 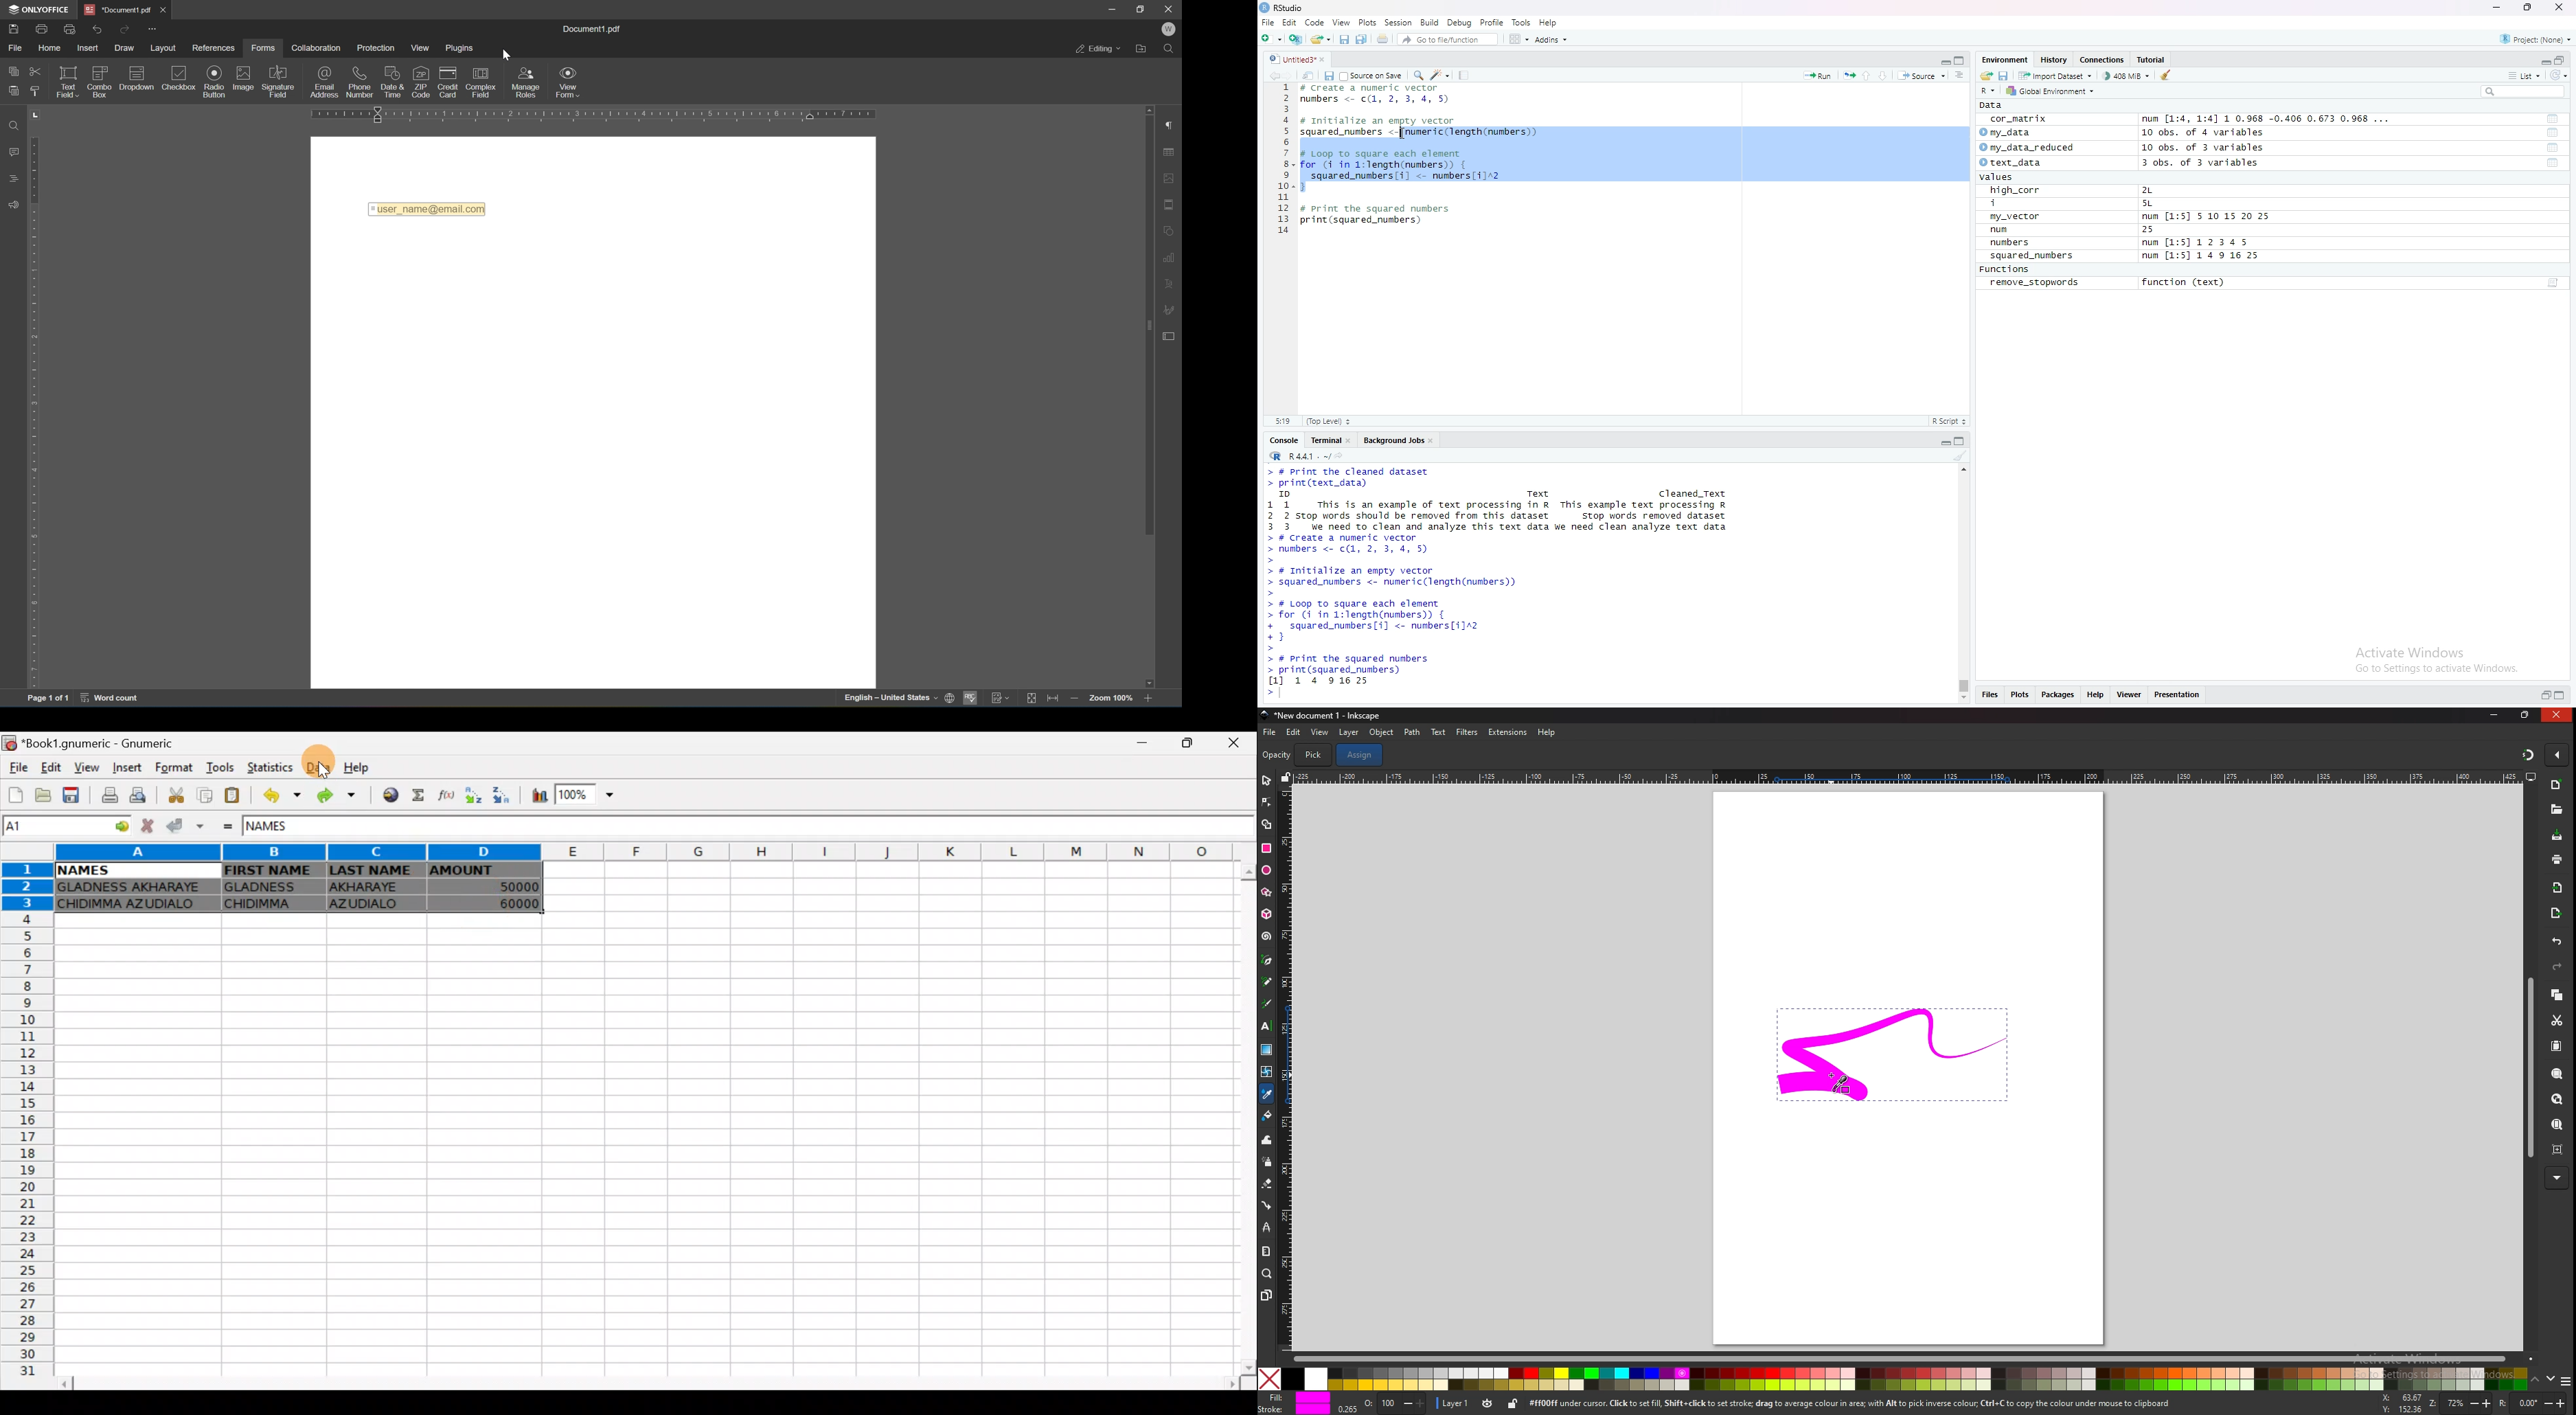 What do you see at coordinates (1054, 701) in the screenshot?
I see `fit to width` at bounding box center [1054, 701].